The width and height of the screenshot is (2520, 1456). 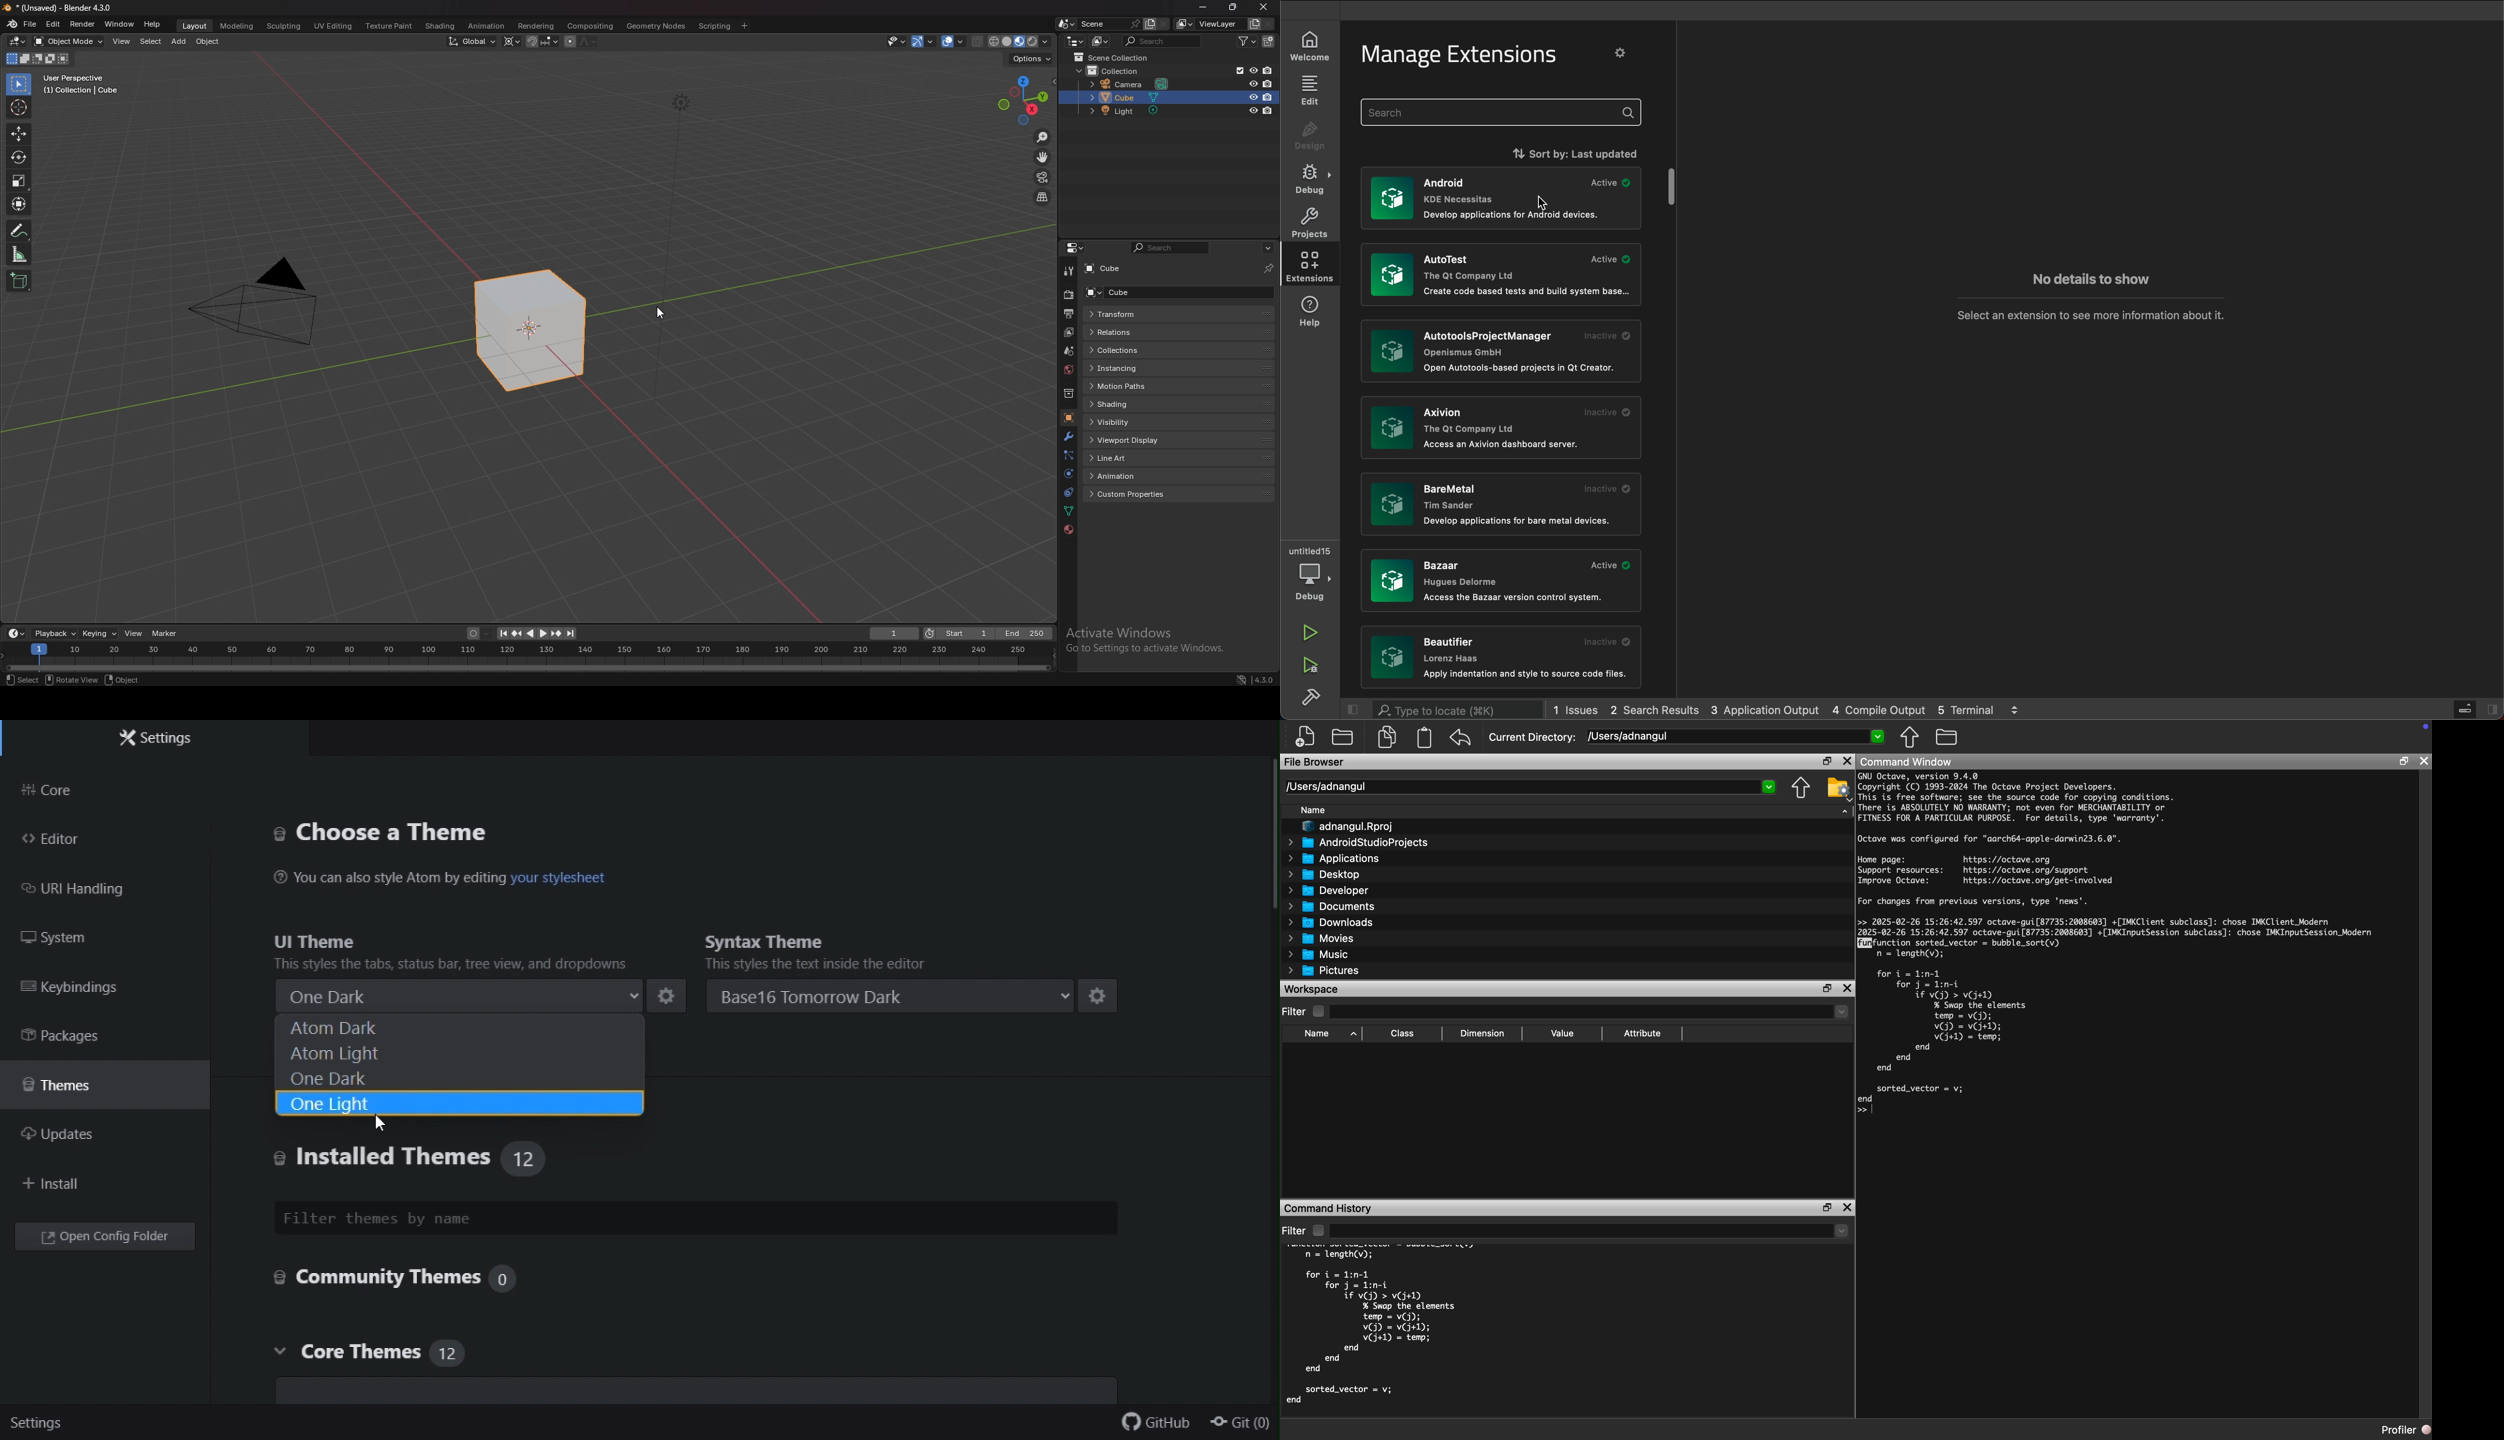 I want to click on Restore Down, so click(x=1827, y=989).